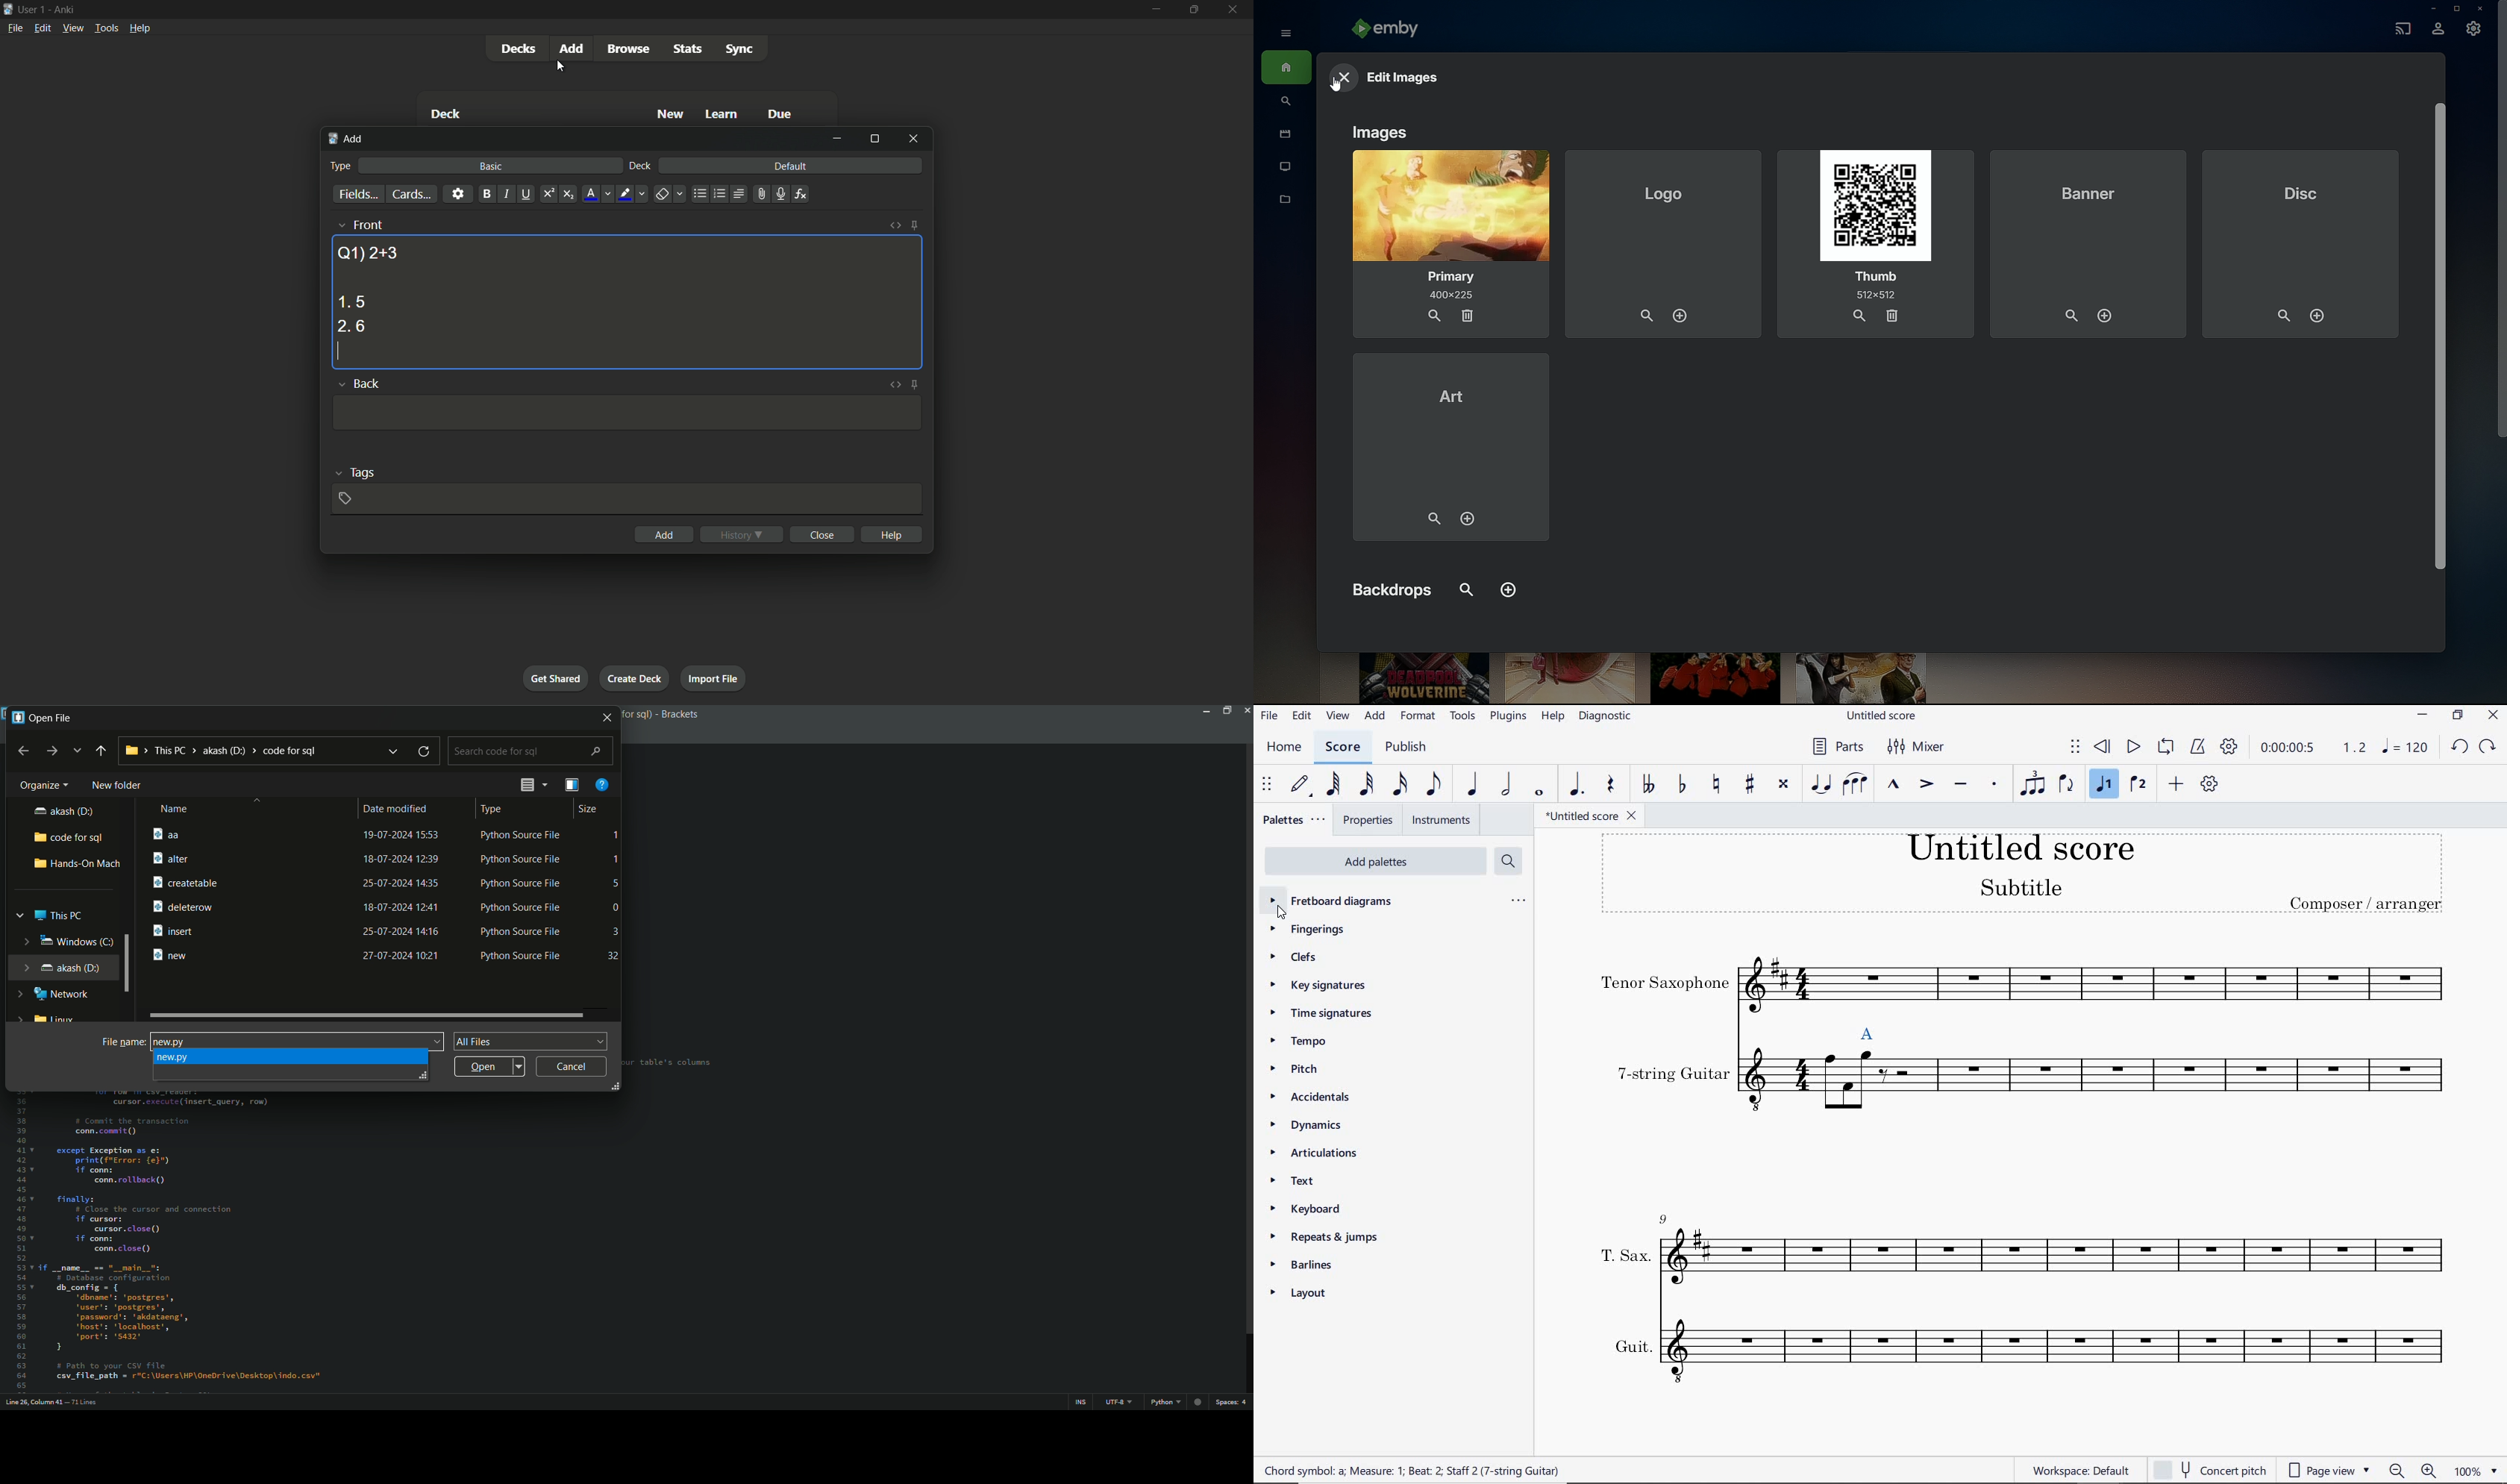 Image resolution: width=2520 pixels, height=1484 pixels. What do you see at coordinates (1993, 785) in the screenshot?
I see `STACCATO` at bounding box center [1993, 785].